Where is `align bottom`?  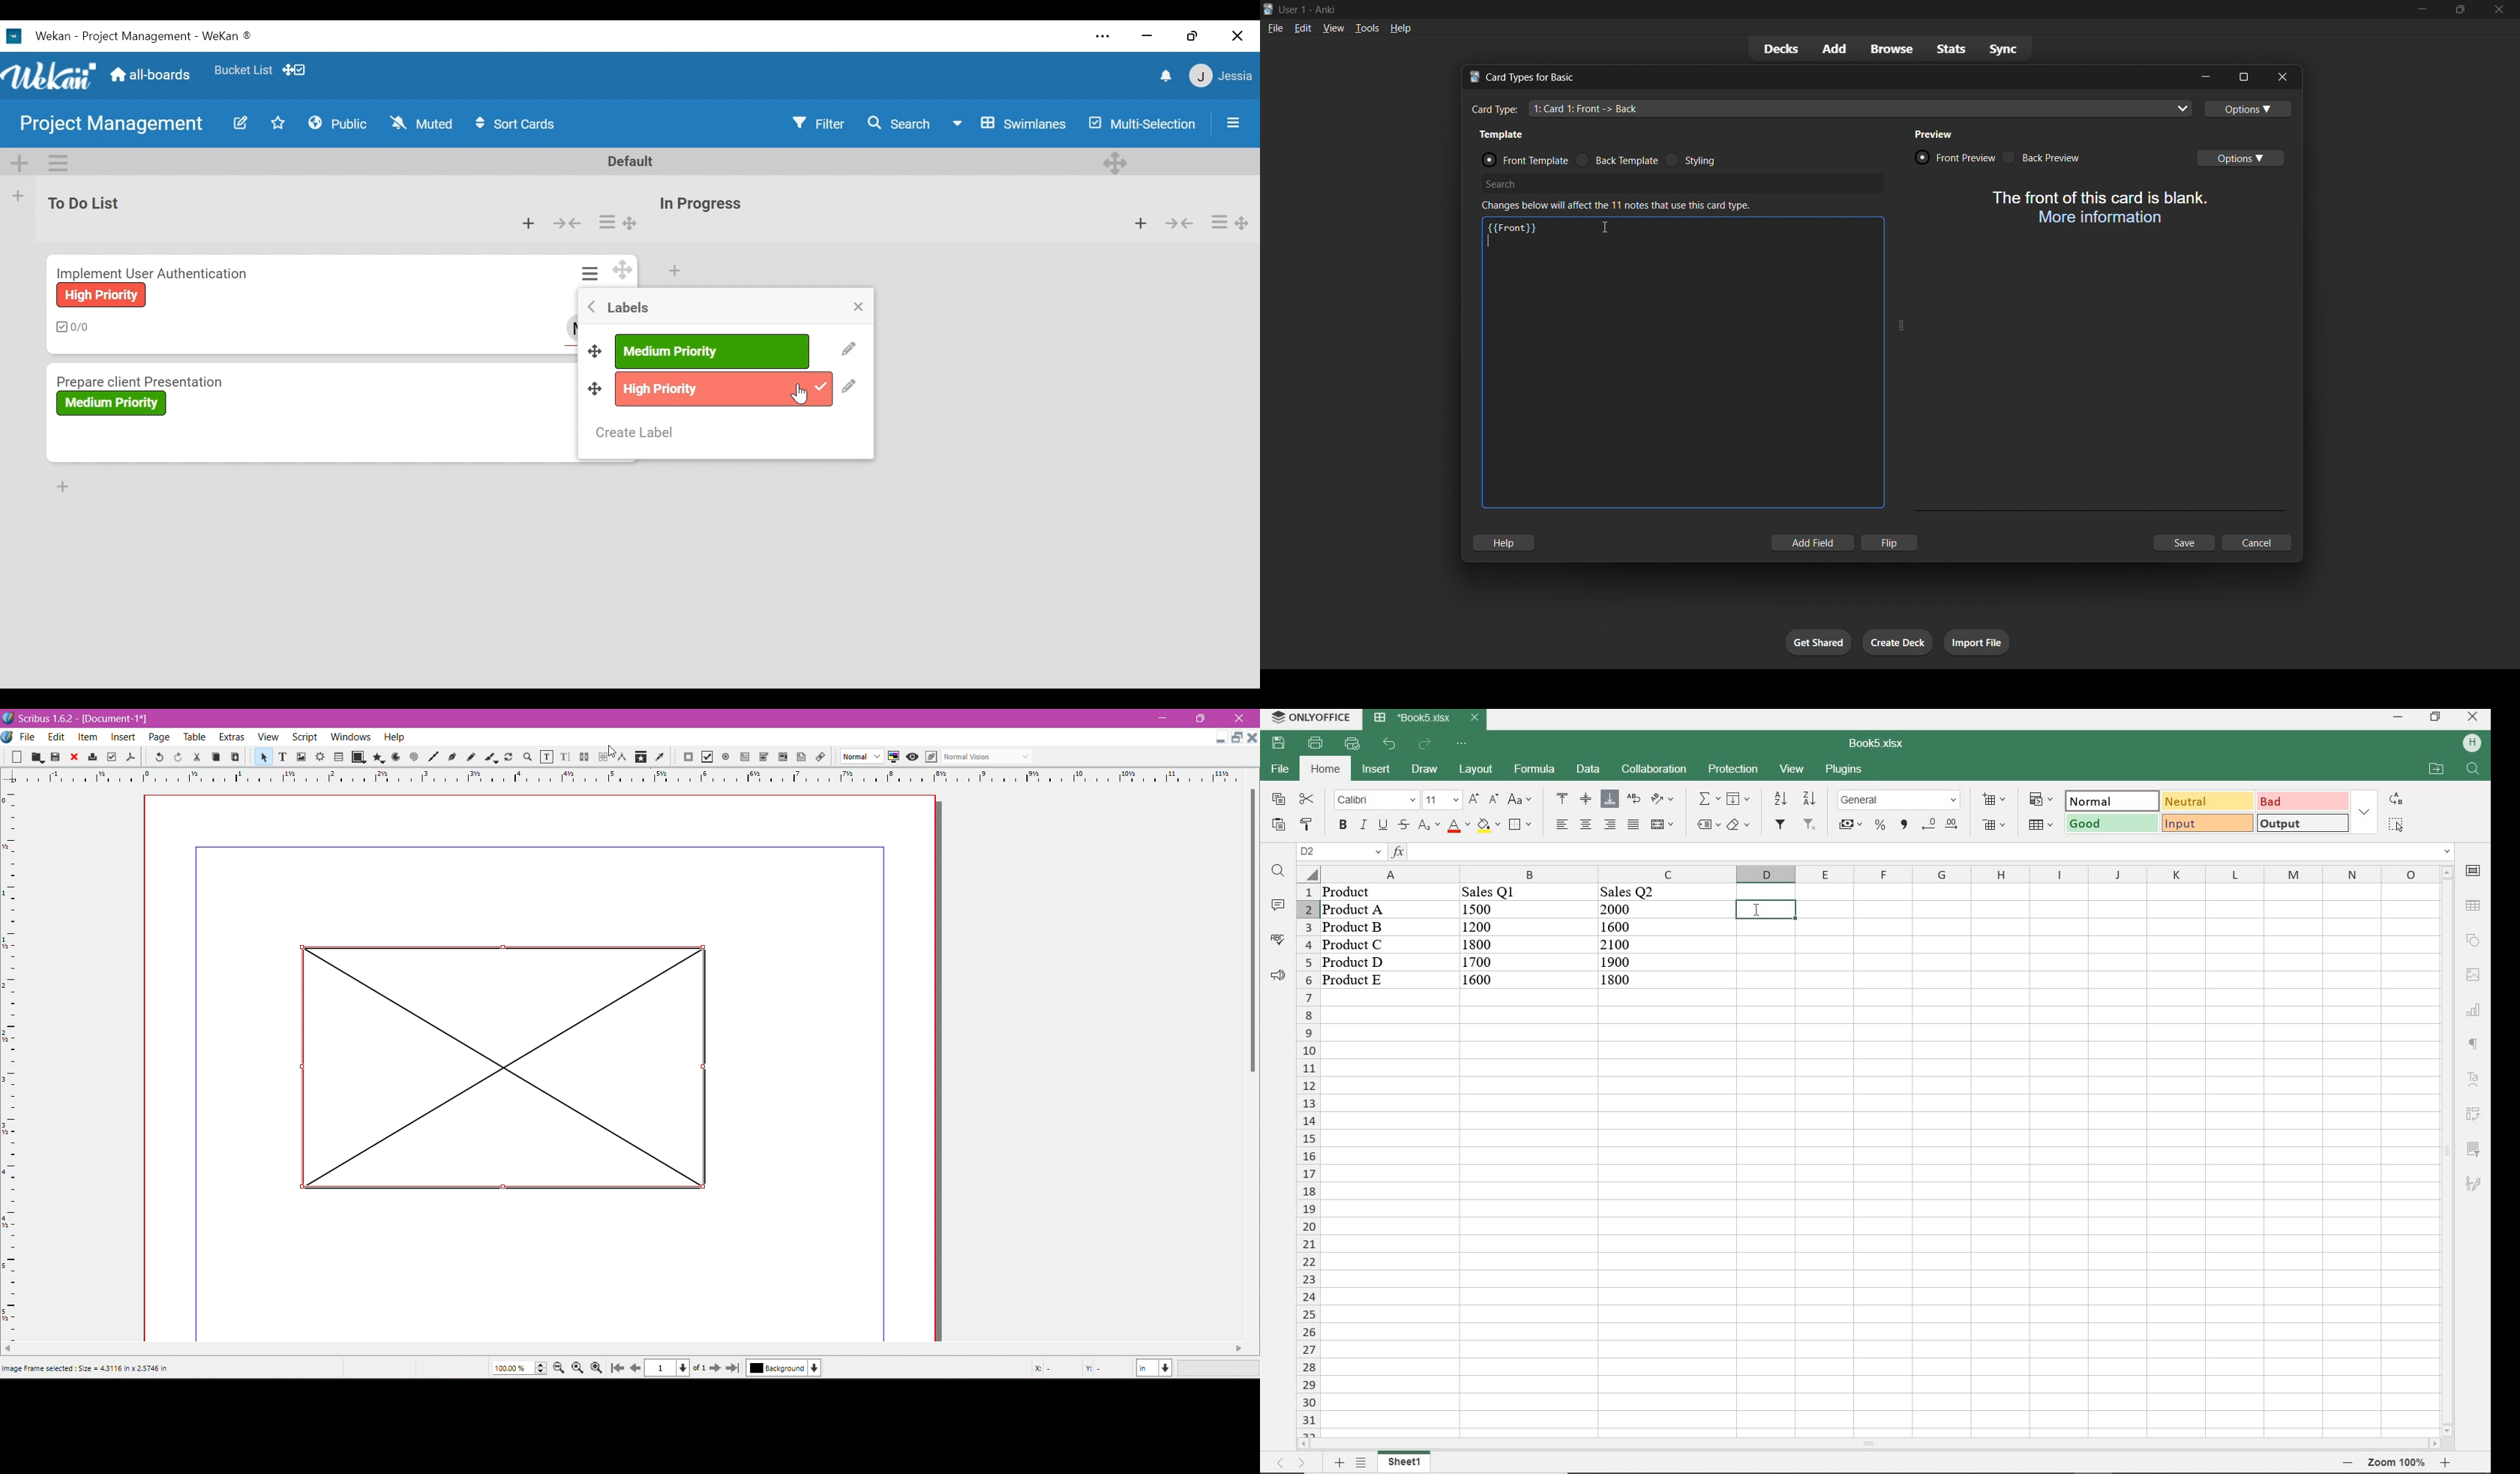 align bottom is located at coordinates (1610, 800).